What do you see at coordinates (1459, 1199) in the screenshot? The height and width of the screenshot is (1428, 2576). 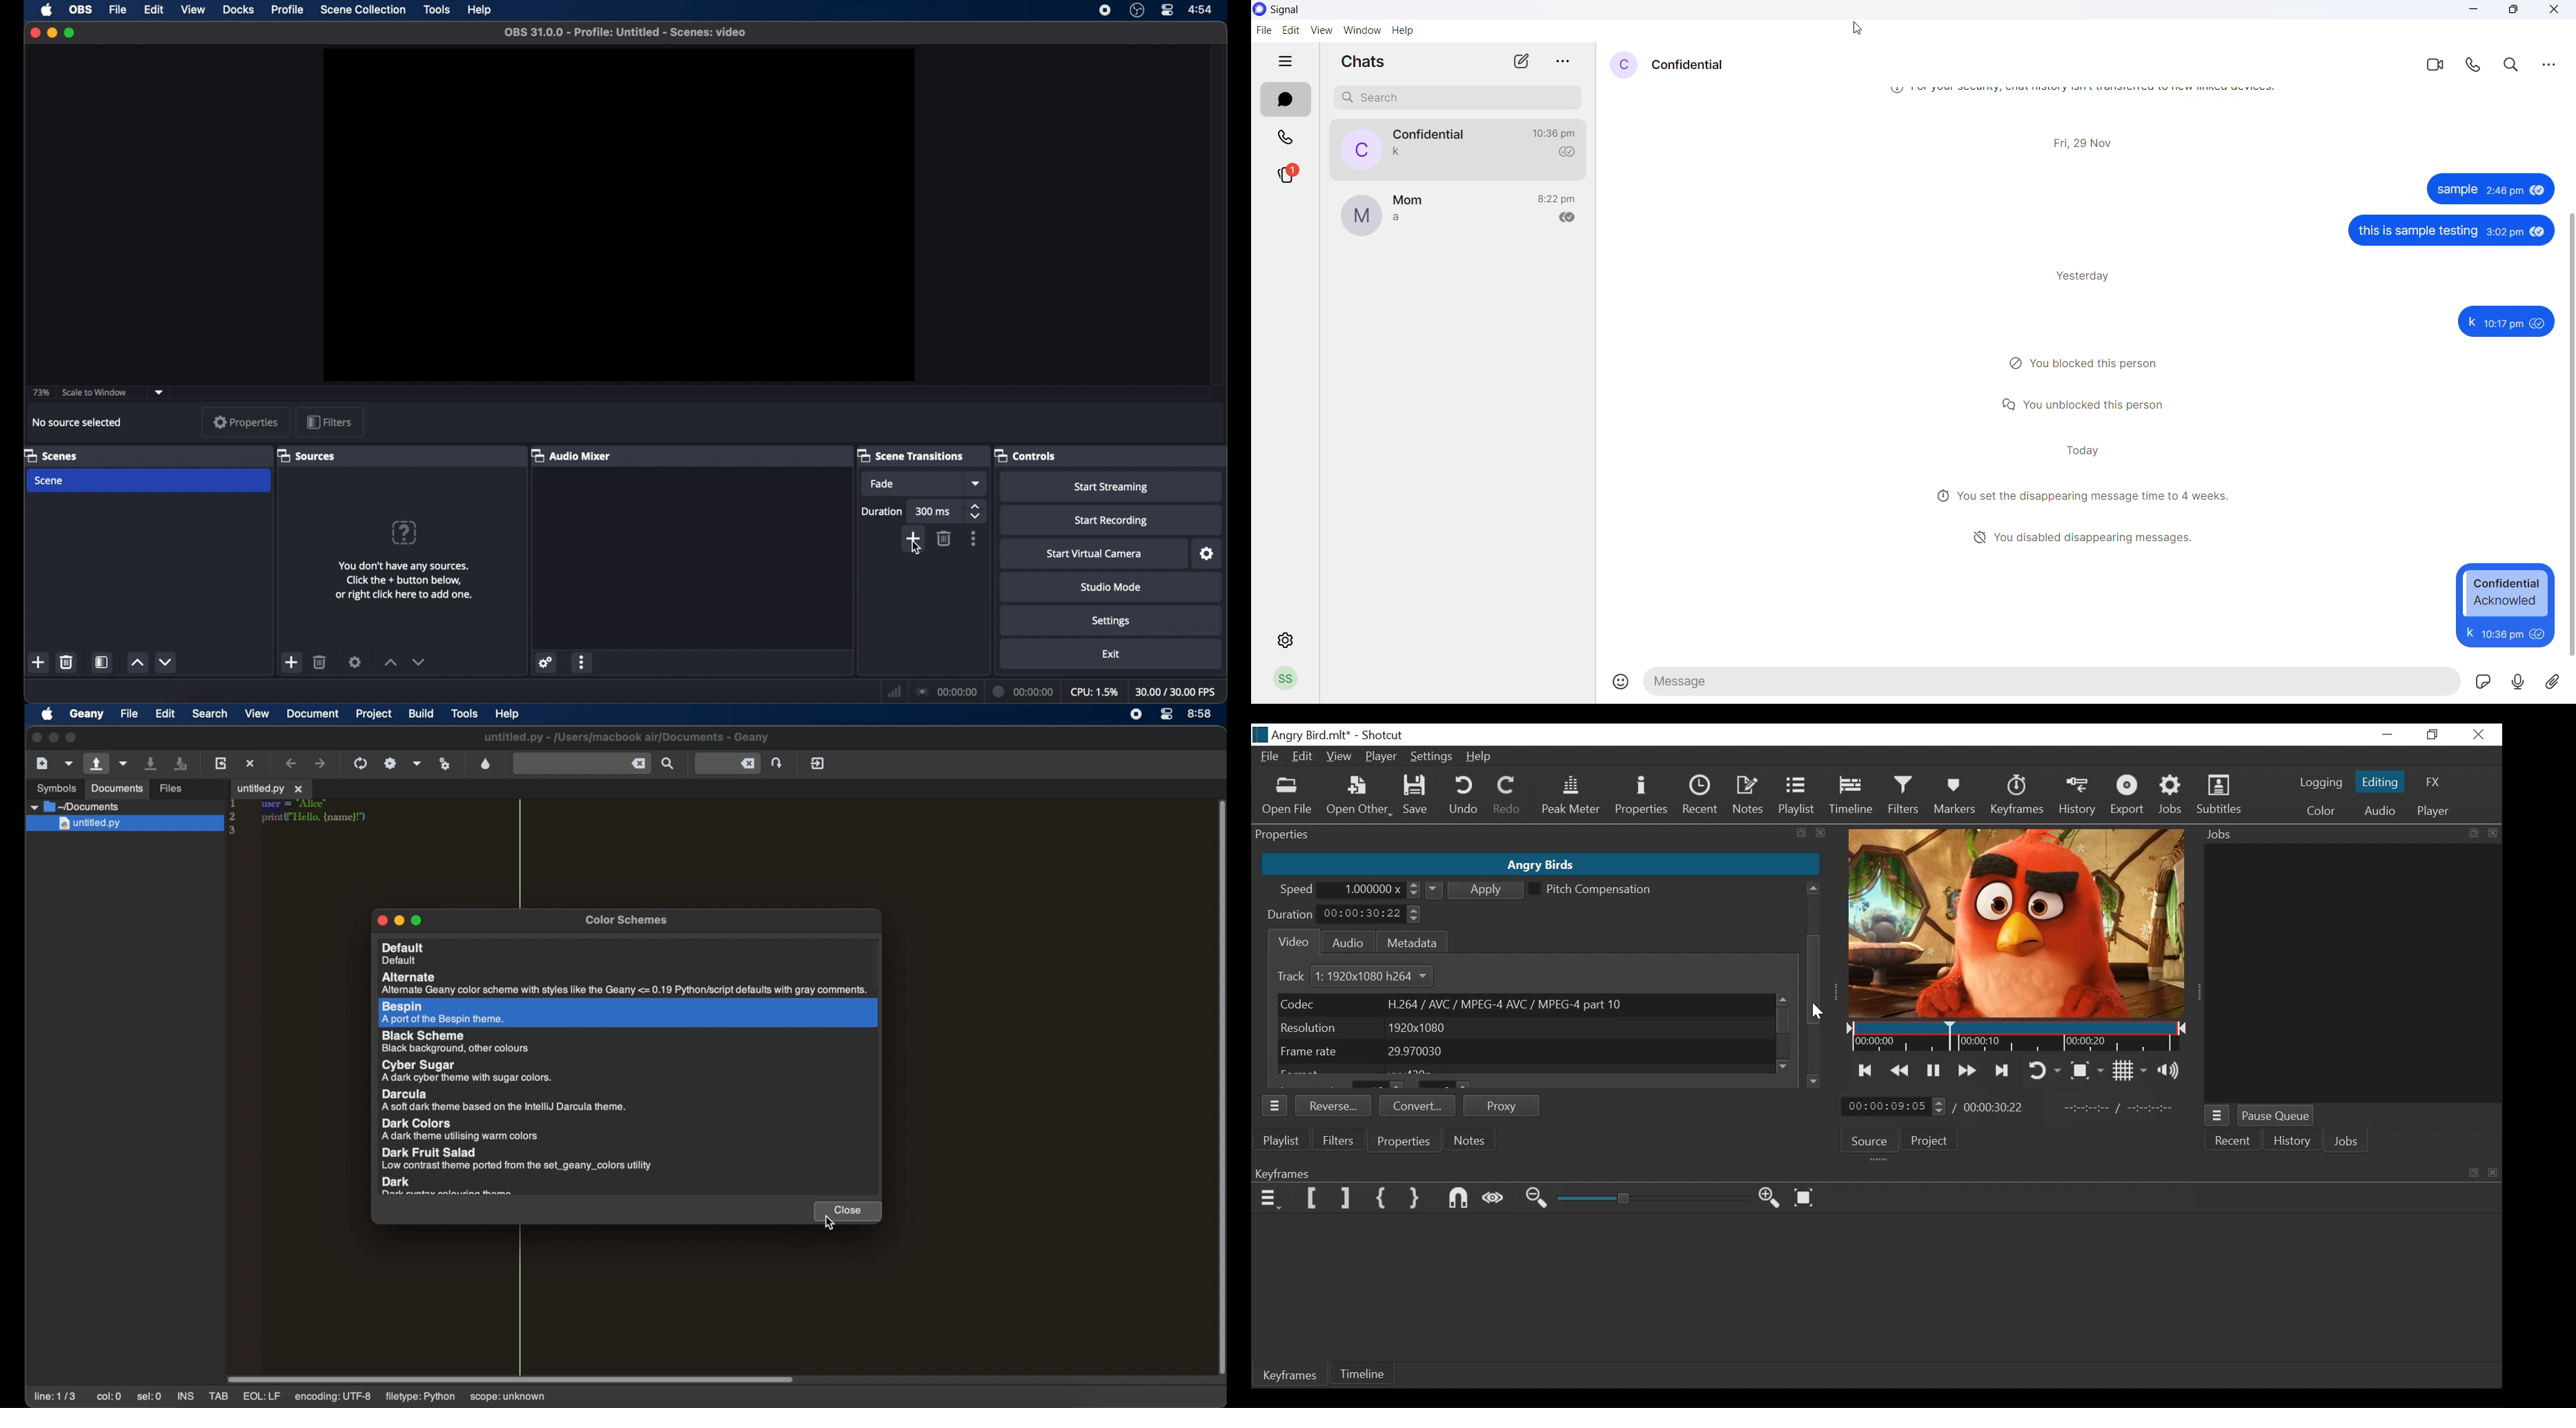 I see `Snap` at bounding box center [1459, 1199].